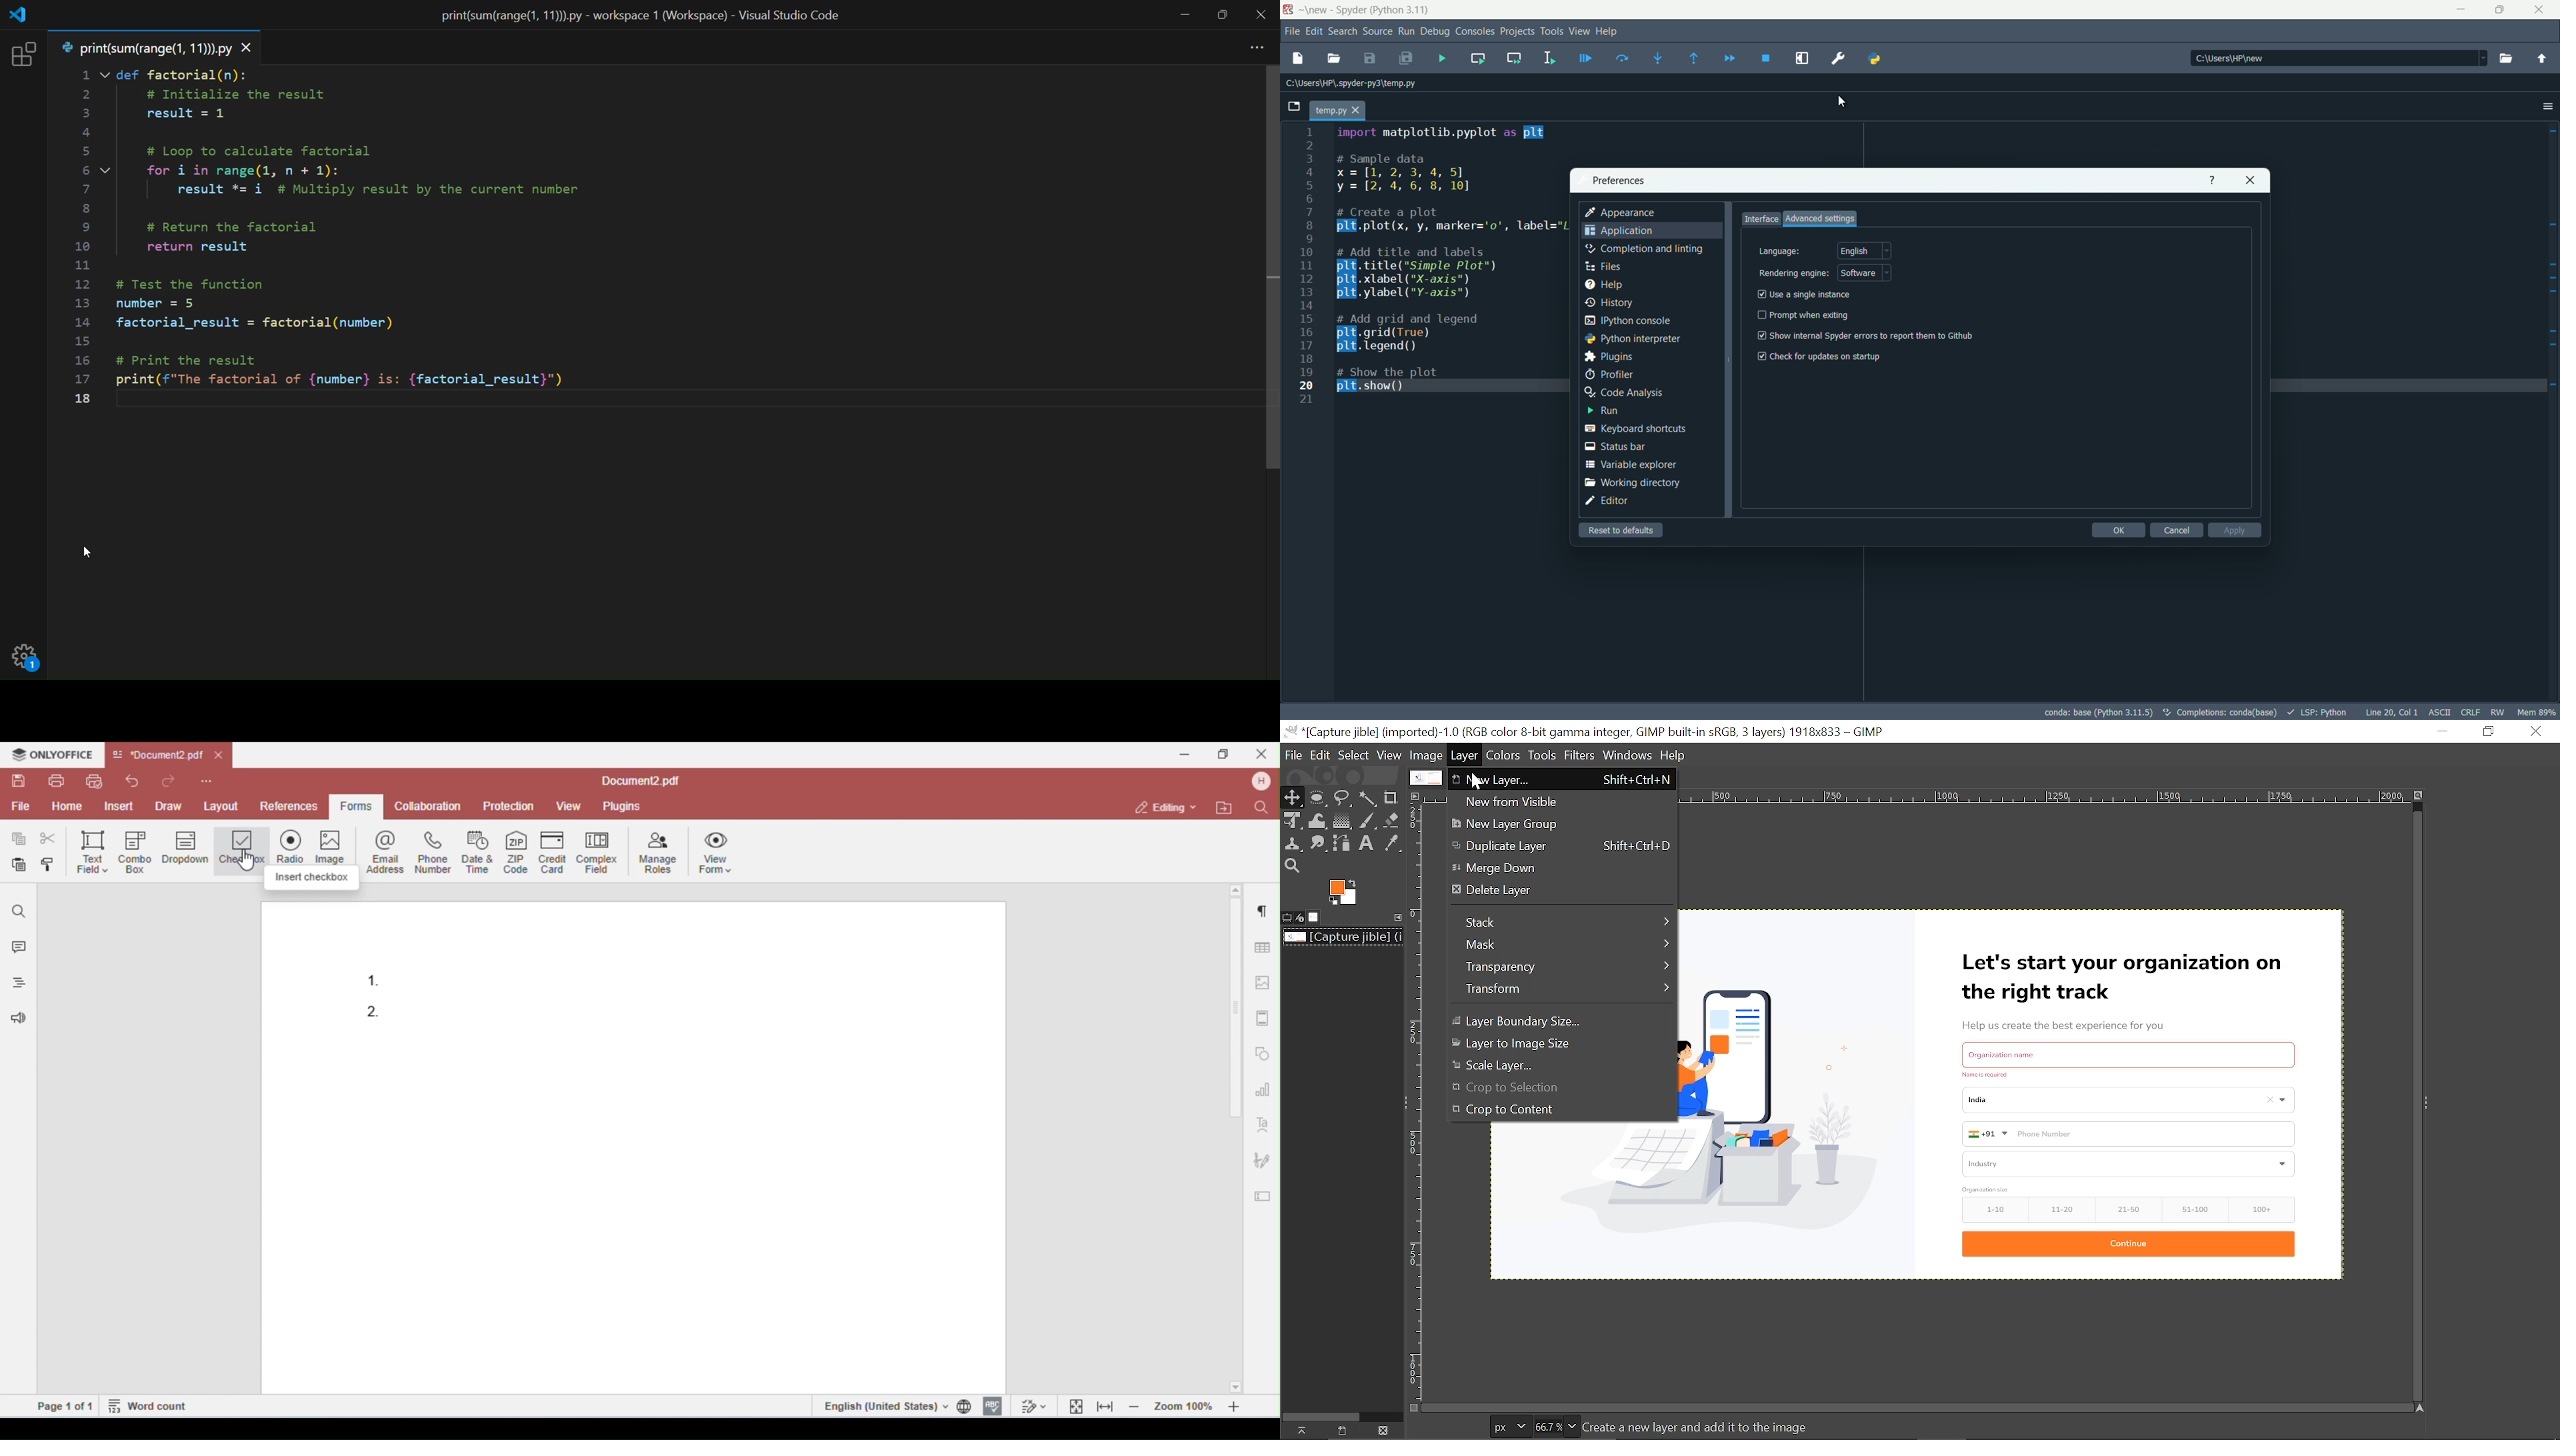 Image resolution: width=2576 pixels, height=1456 pixels. Describe the element at coordinates (1435, 31) in the screenshot. I see `debug` at that location.